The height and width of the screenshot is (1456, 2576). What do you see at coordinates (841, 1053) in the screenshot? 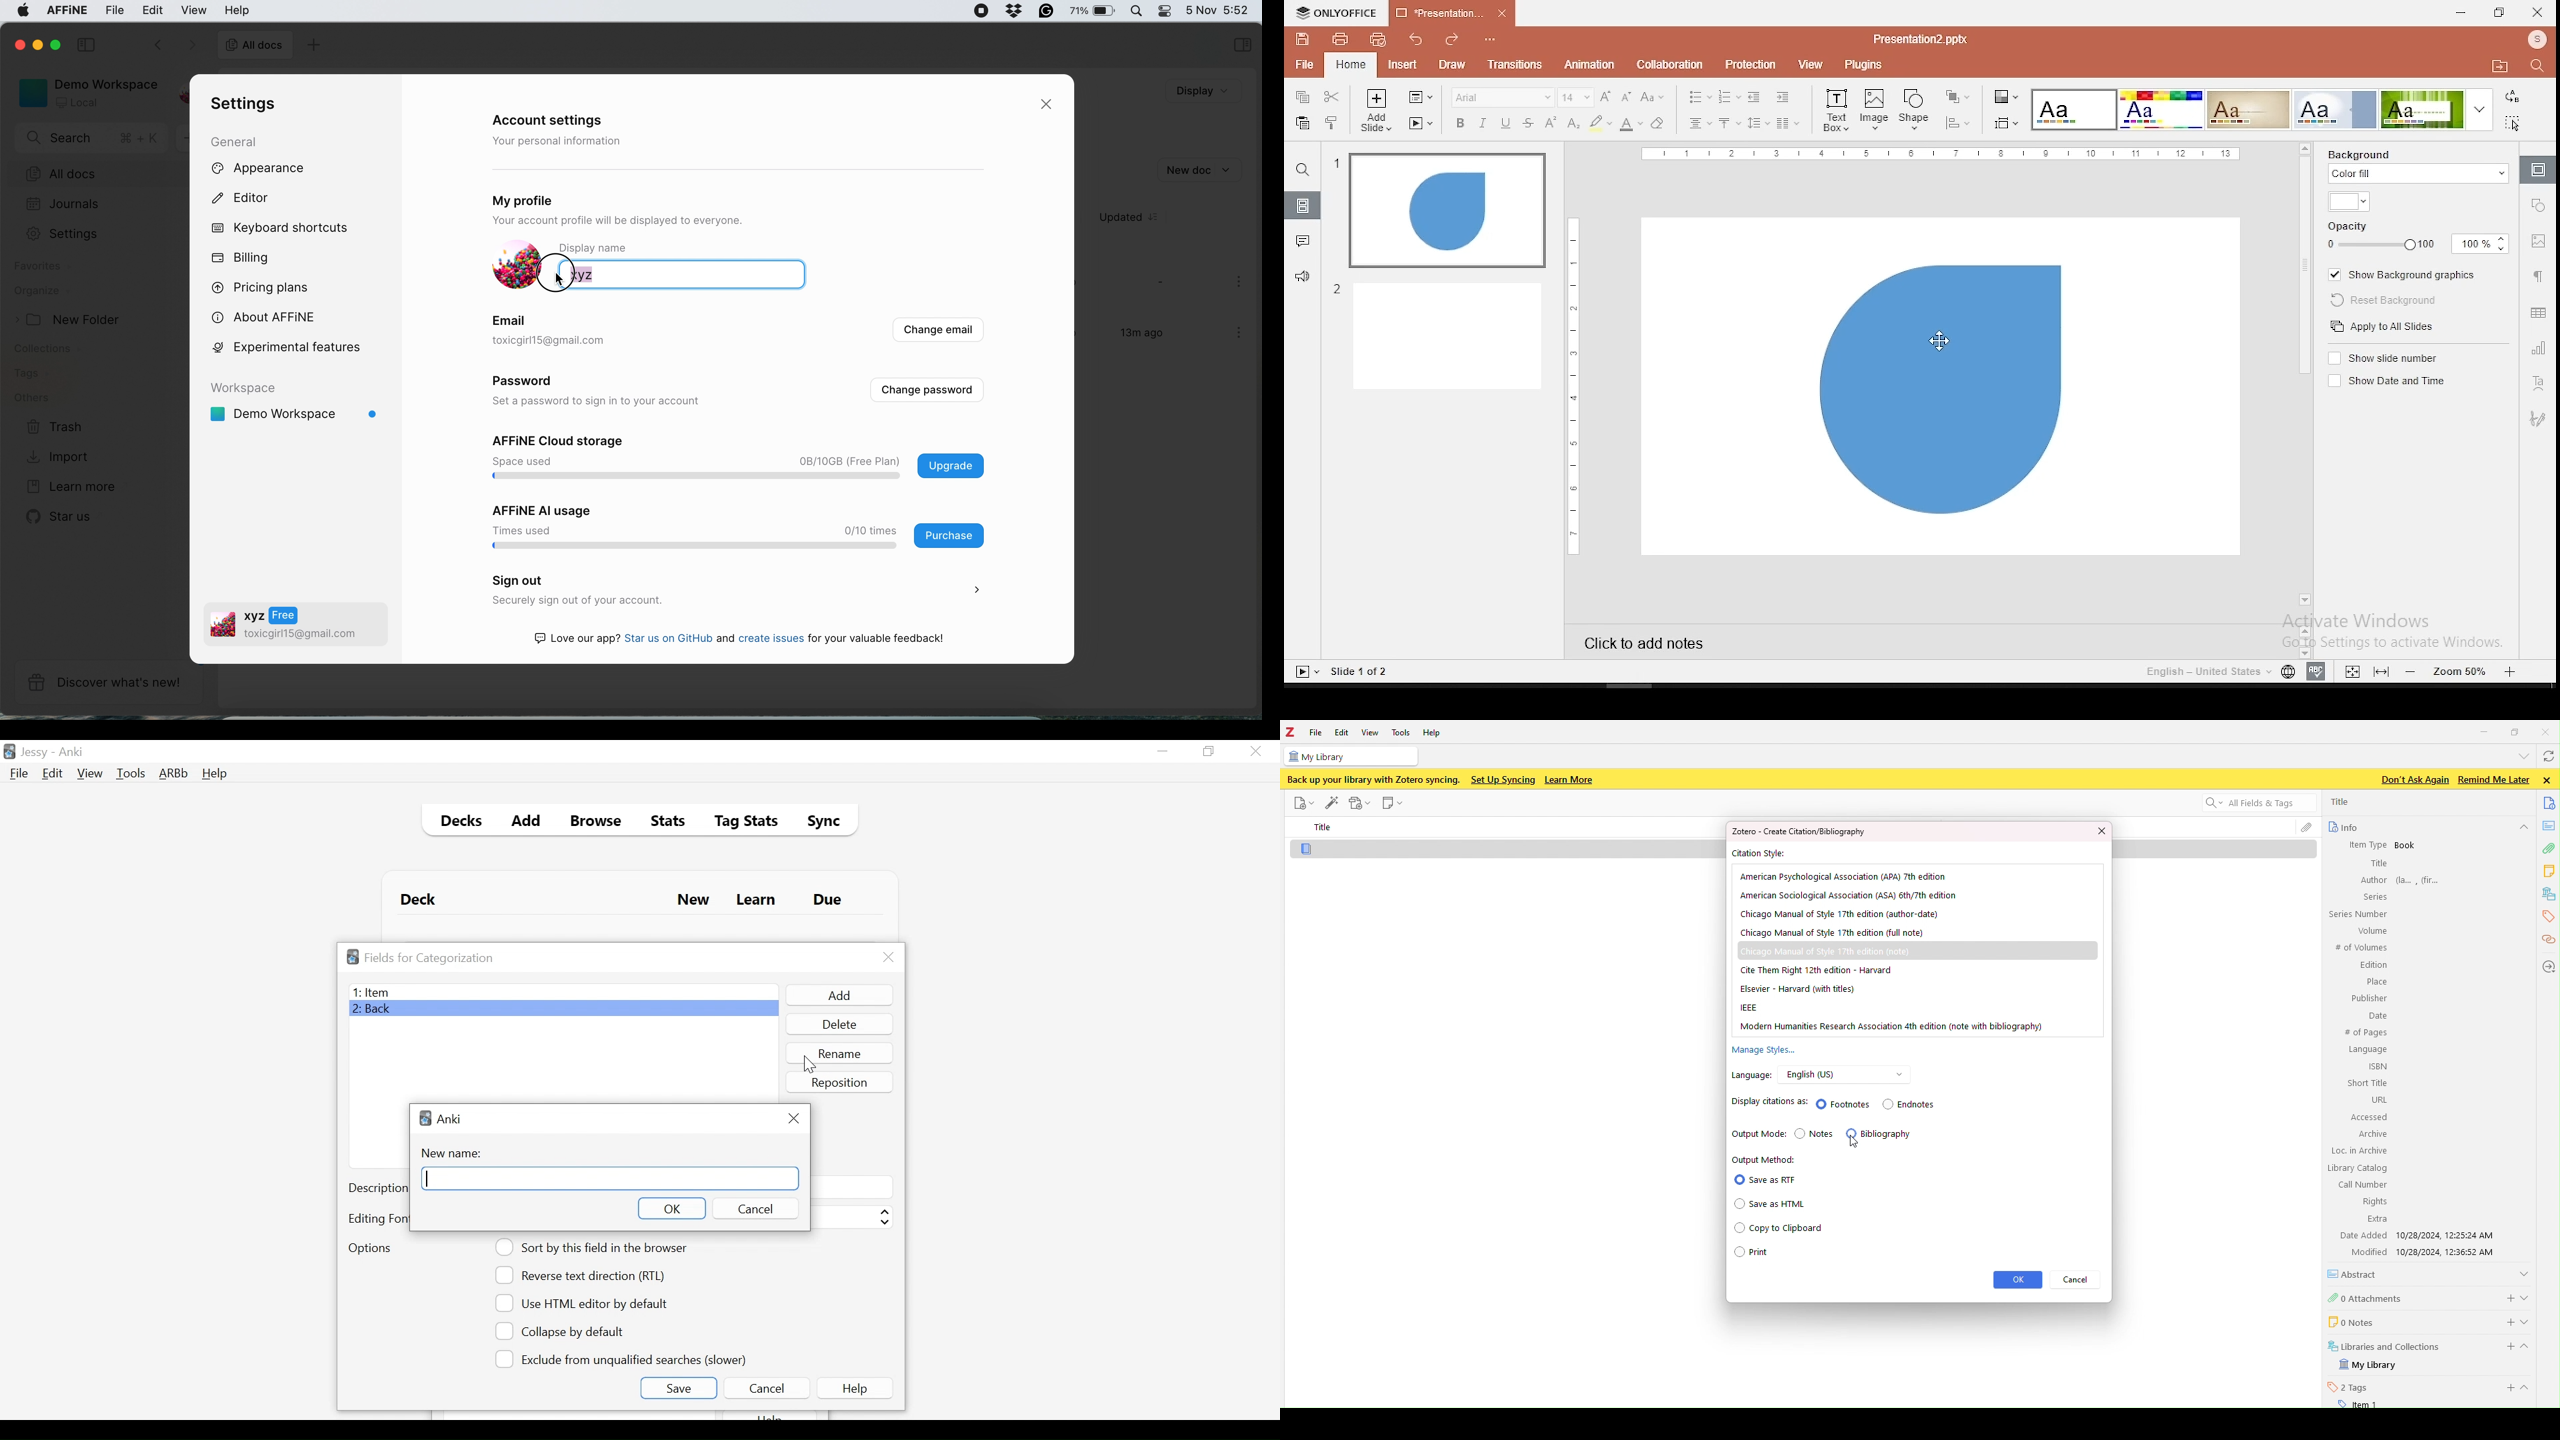
I see `Rename` at bounding box center [841, 1053].